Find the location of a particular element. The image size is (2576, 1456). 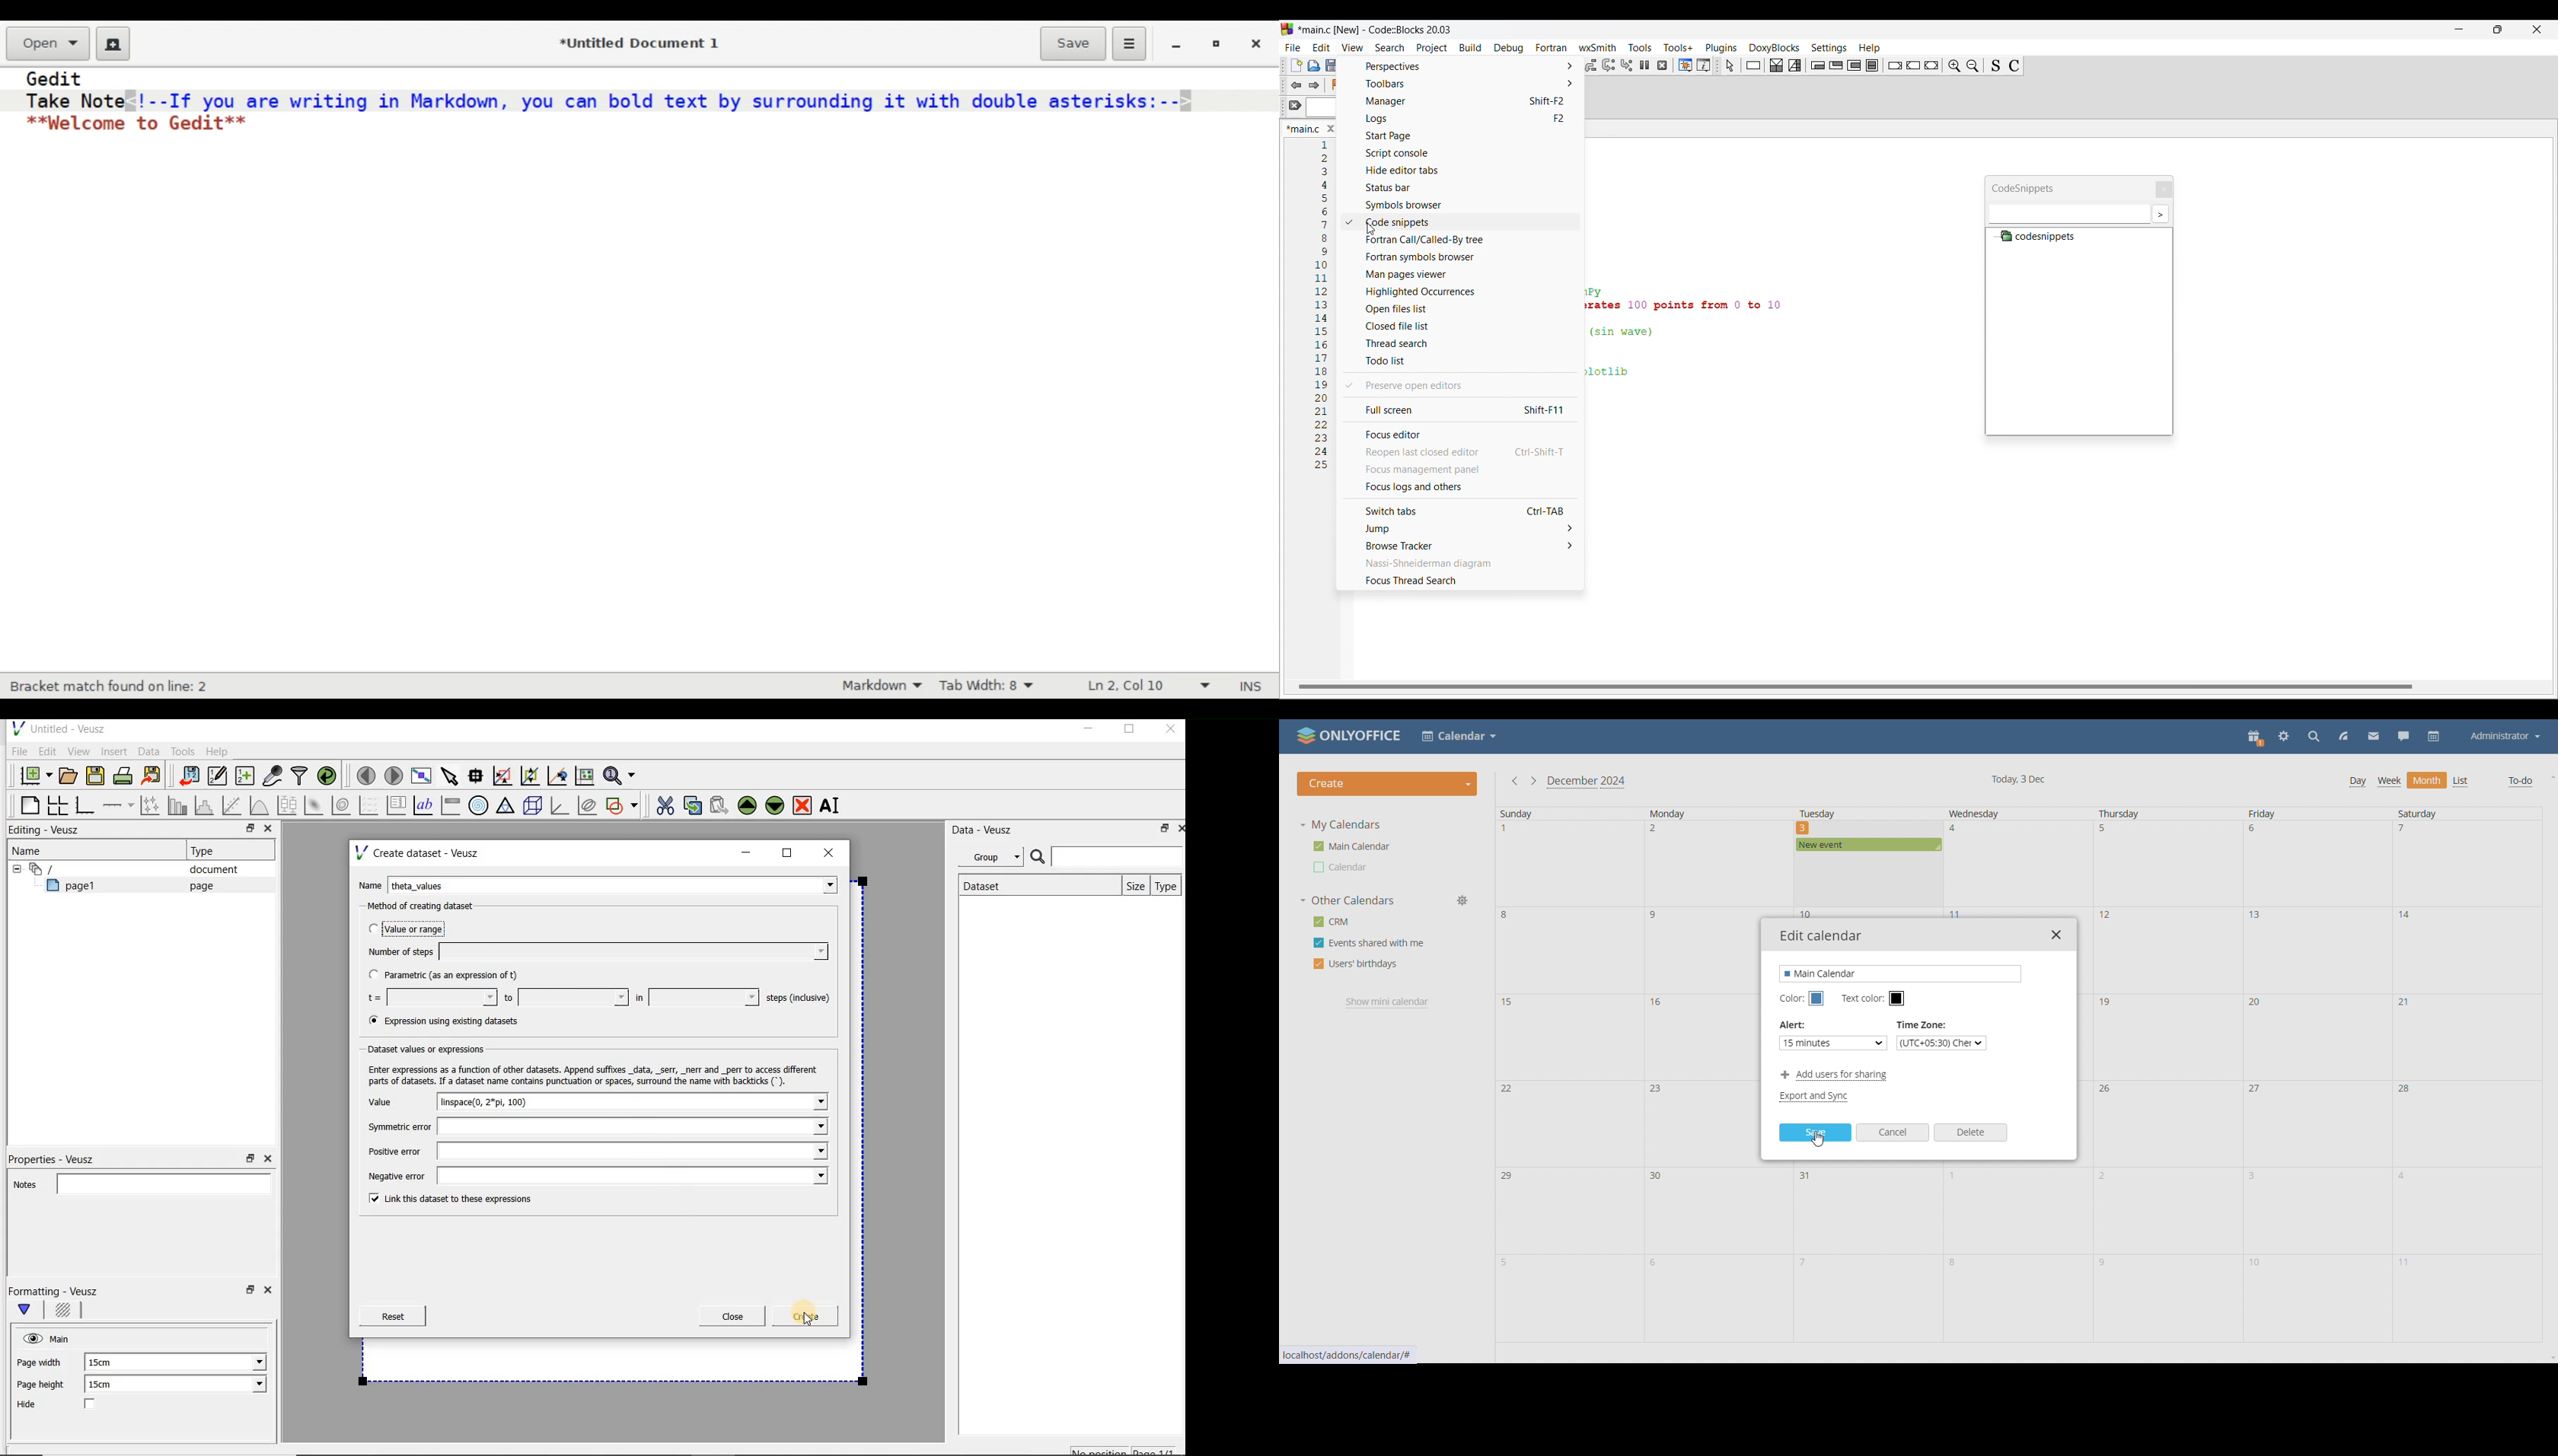

Fortran is located at coordinates (1551, 47).